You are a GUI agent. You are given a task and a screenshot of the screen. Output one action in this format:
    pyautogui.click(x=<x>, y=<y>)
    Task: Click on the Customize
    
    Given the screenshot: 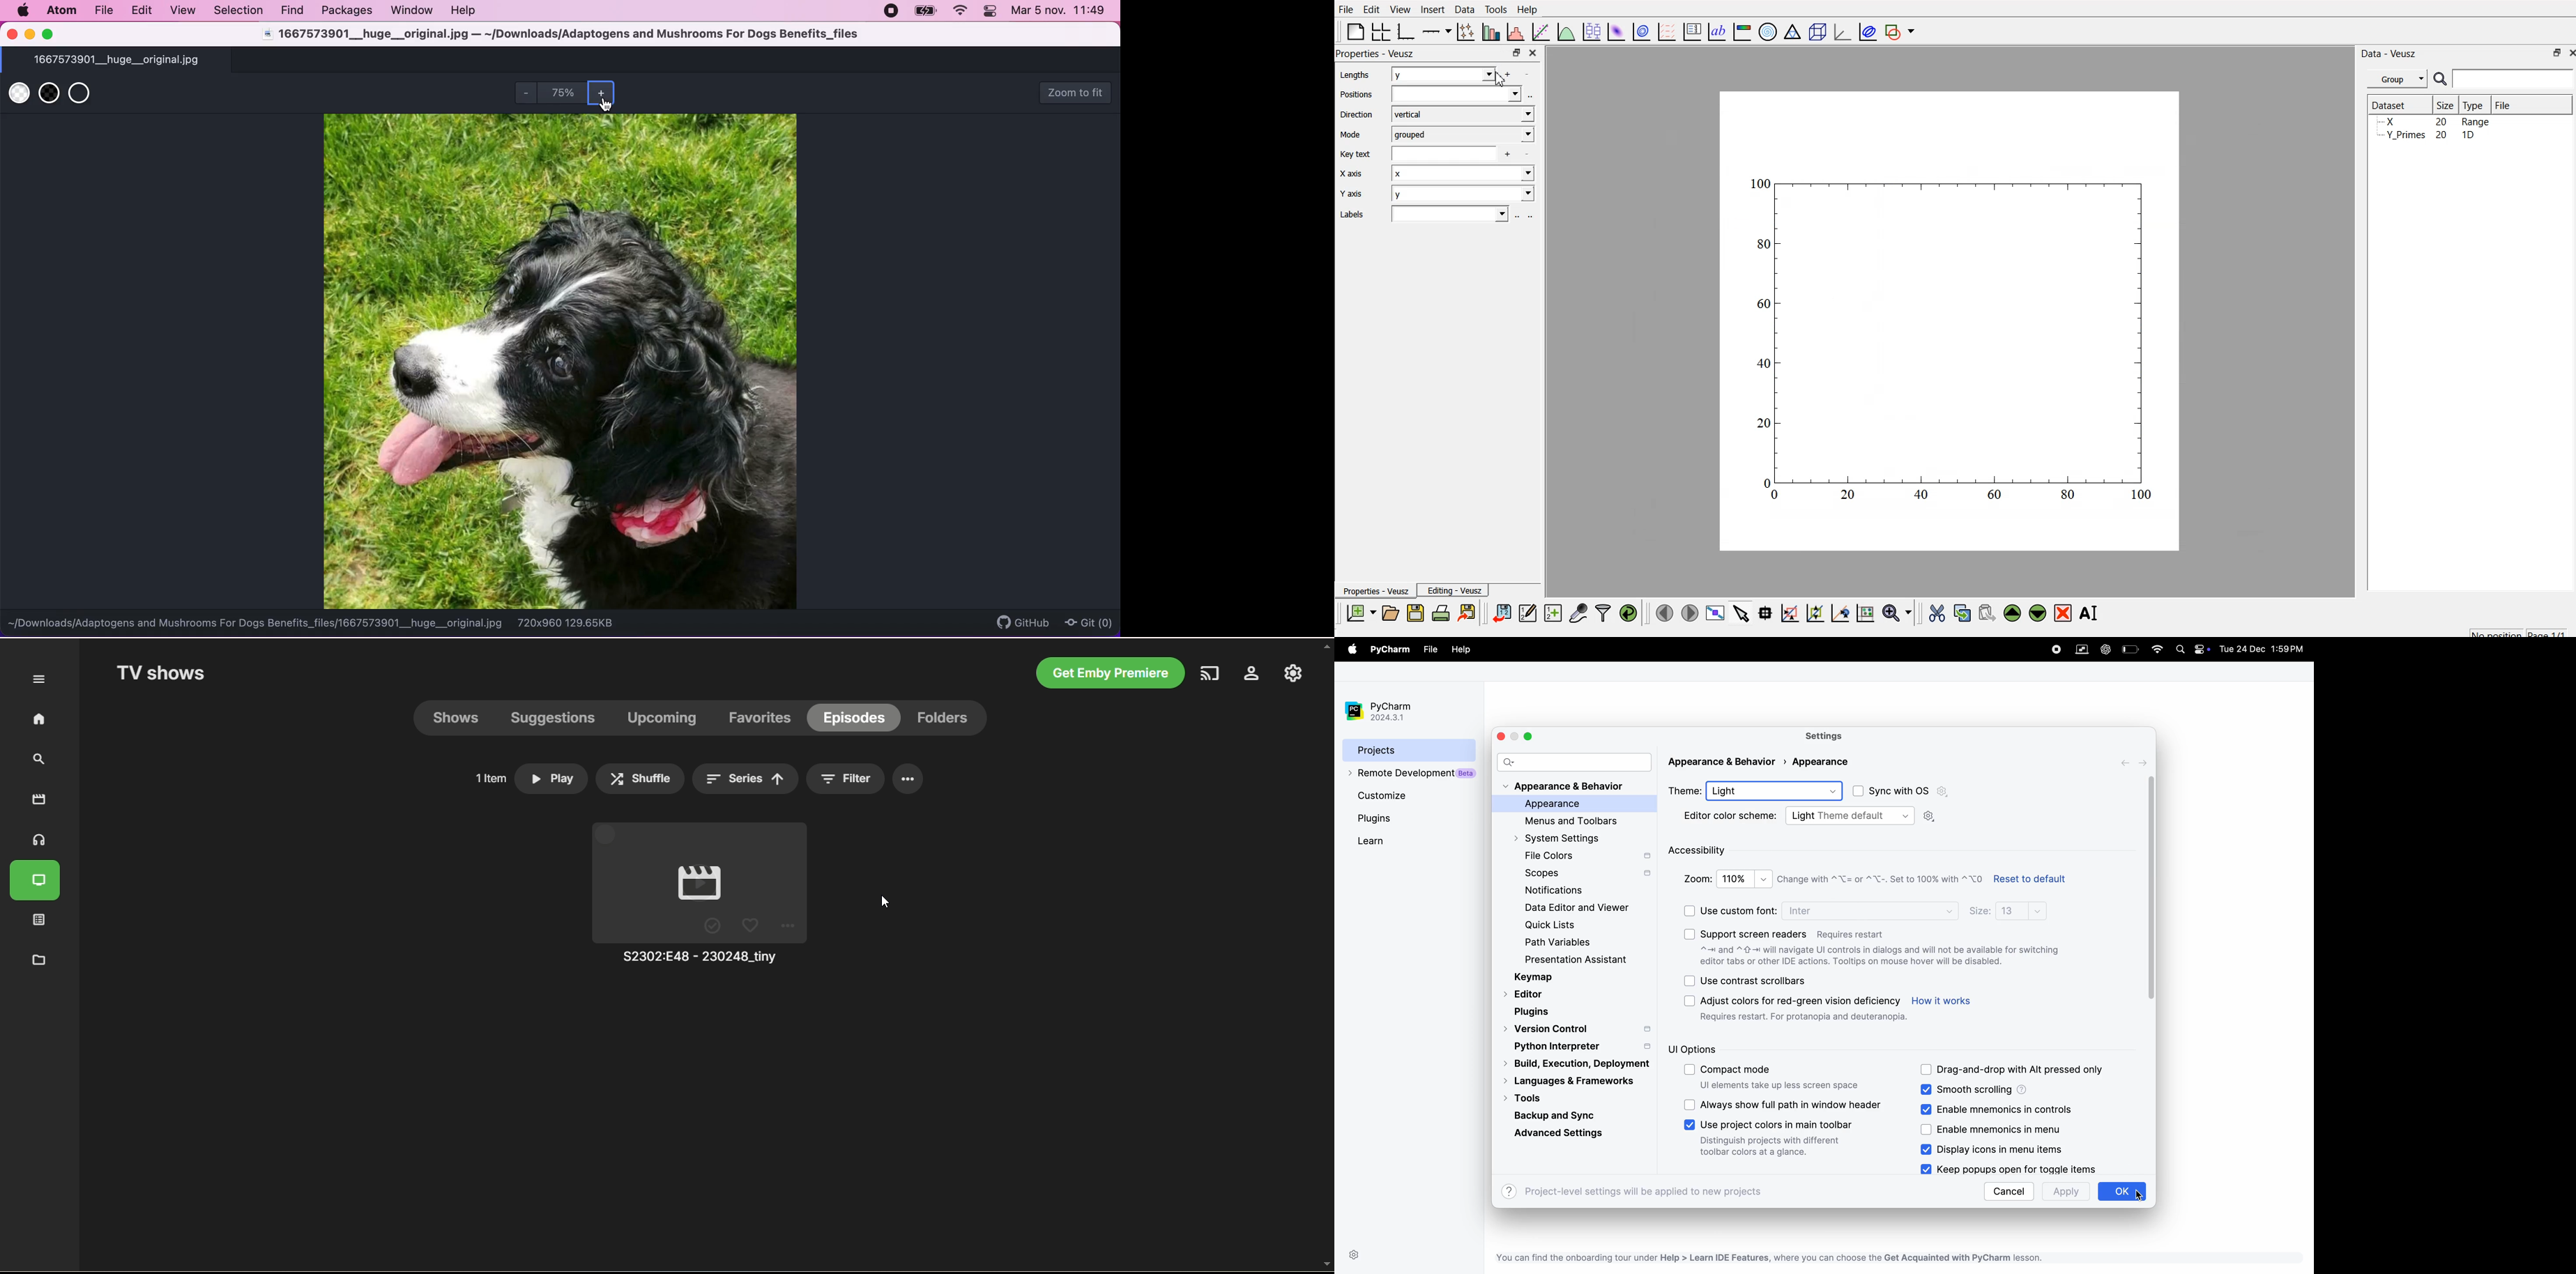 What is the action you would take?
    pyautogui.click(x=1387, y=798)
    